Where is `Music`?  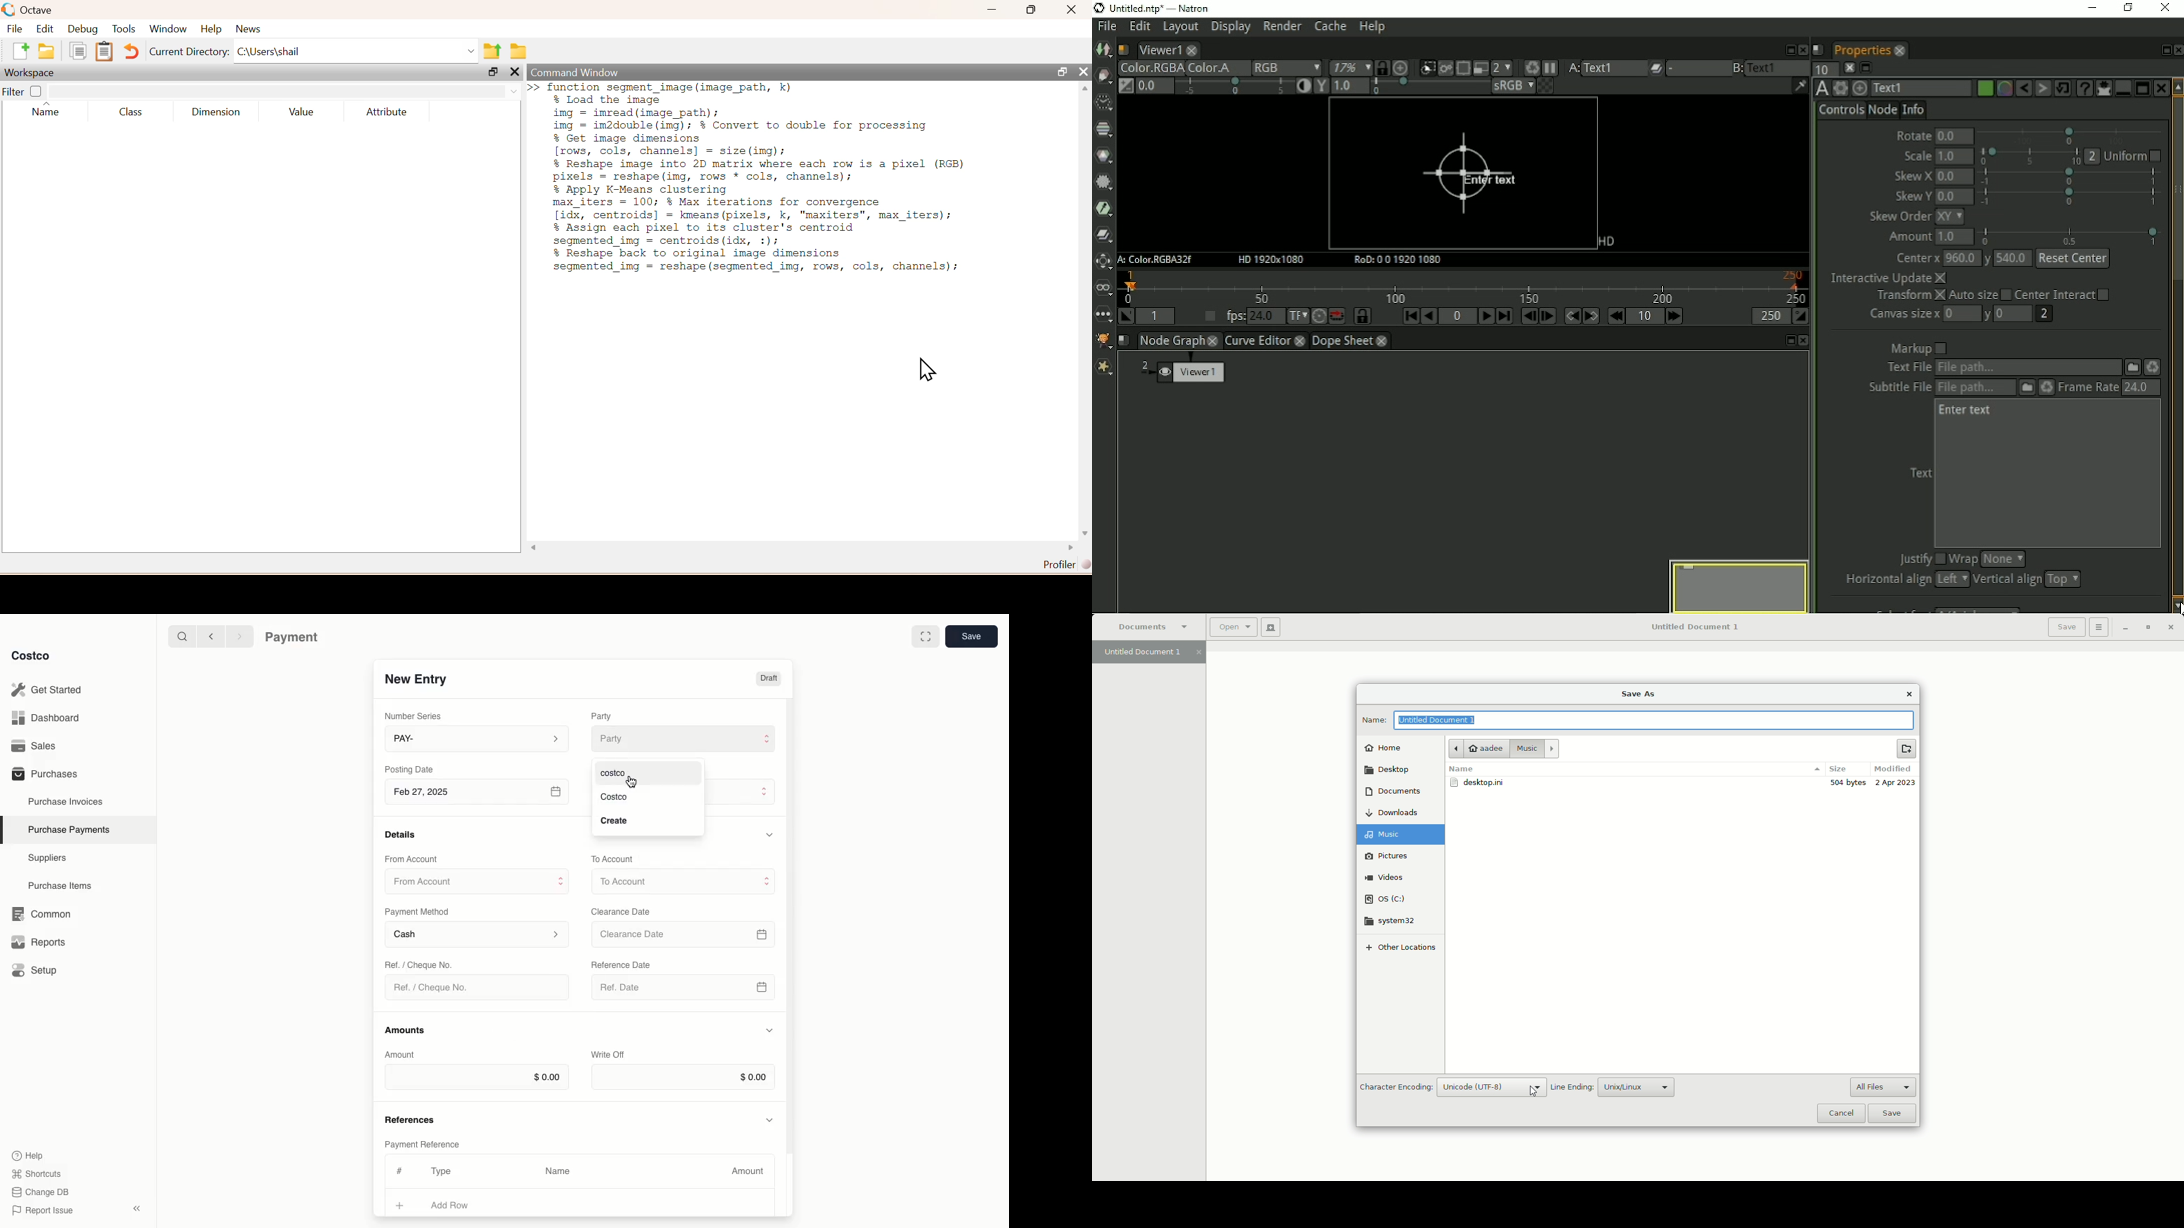
Music is located at coordinates (1536, 748).